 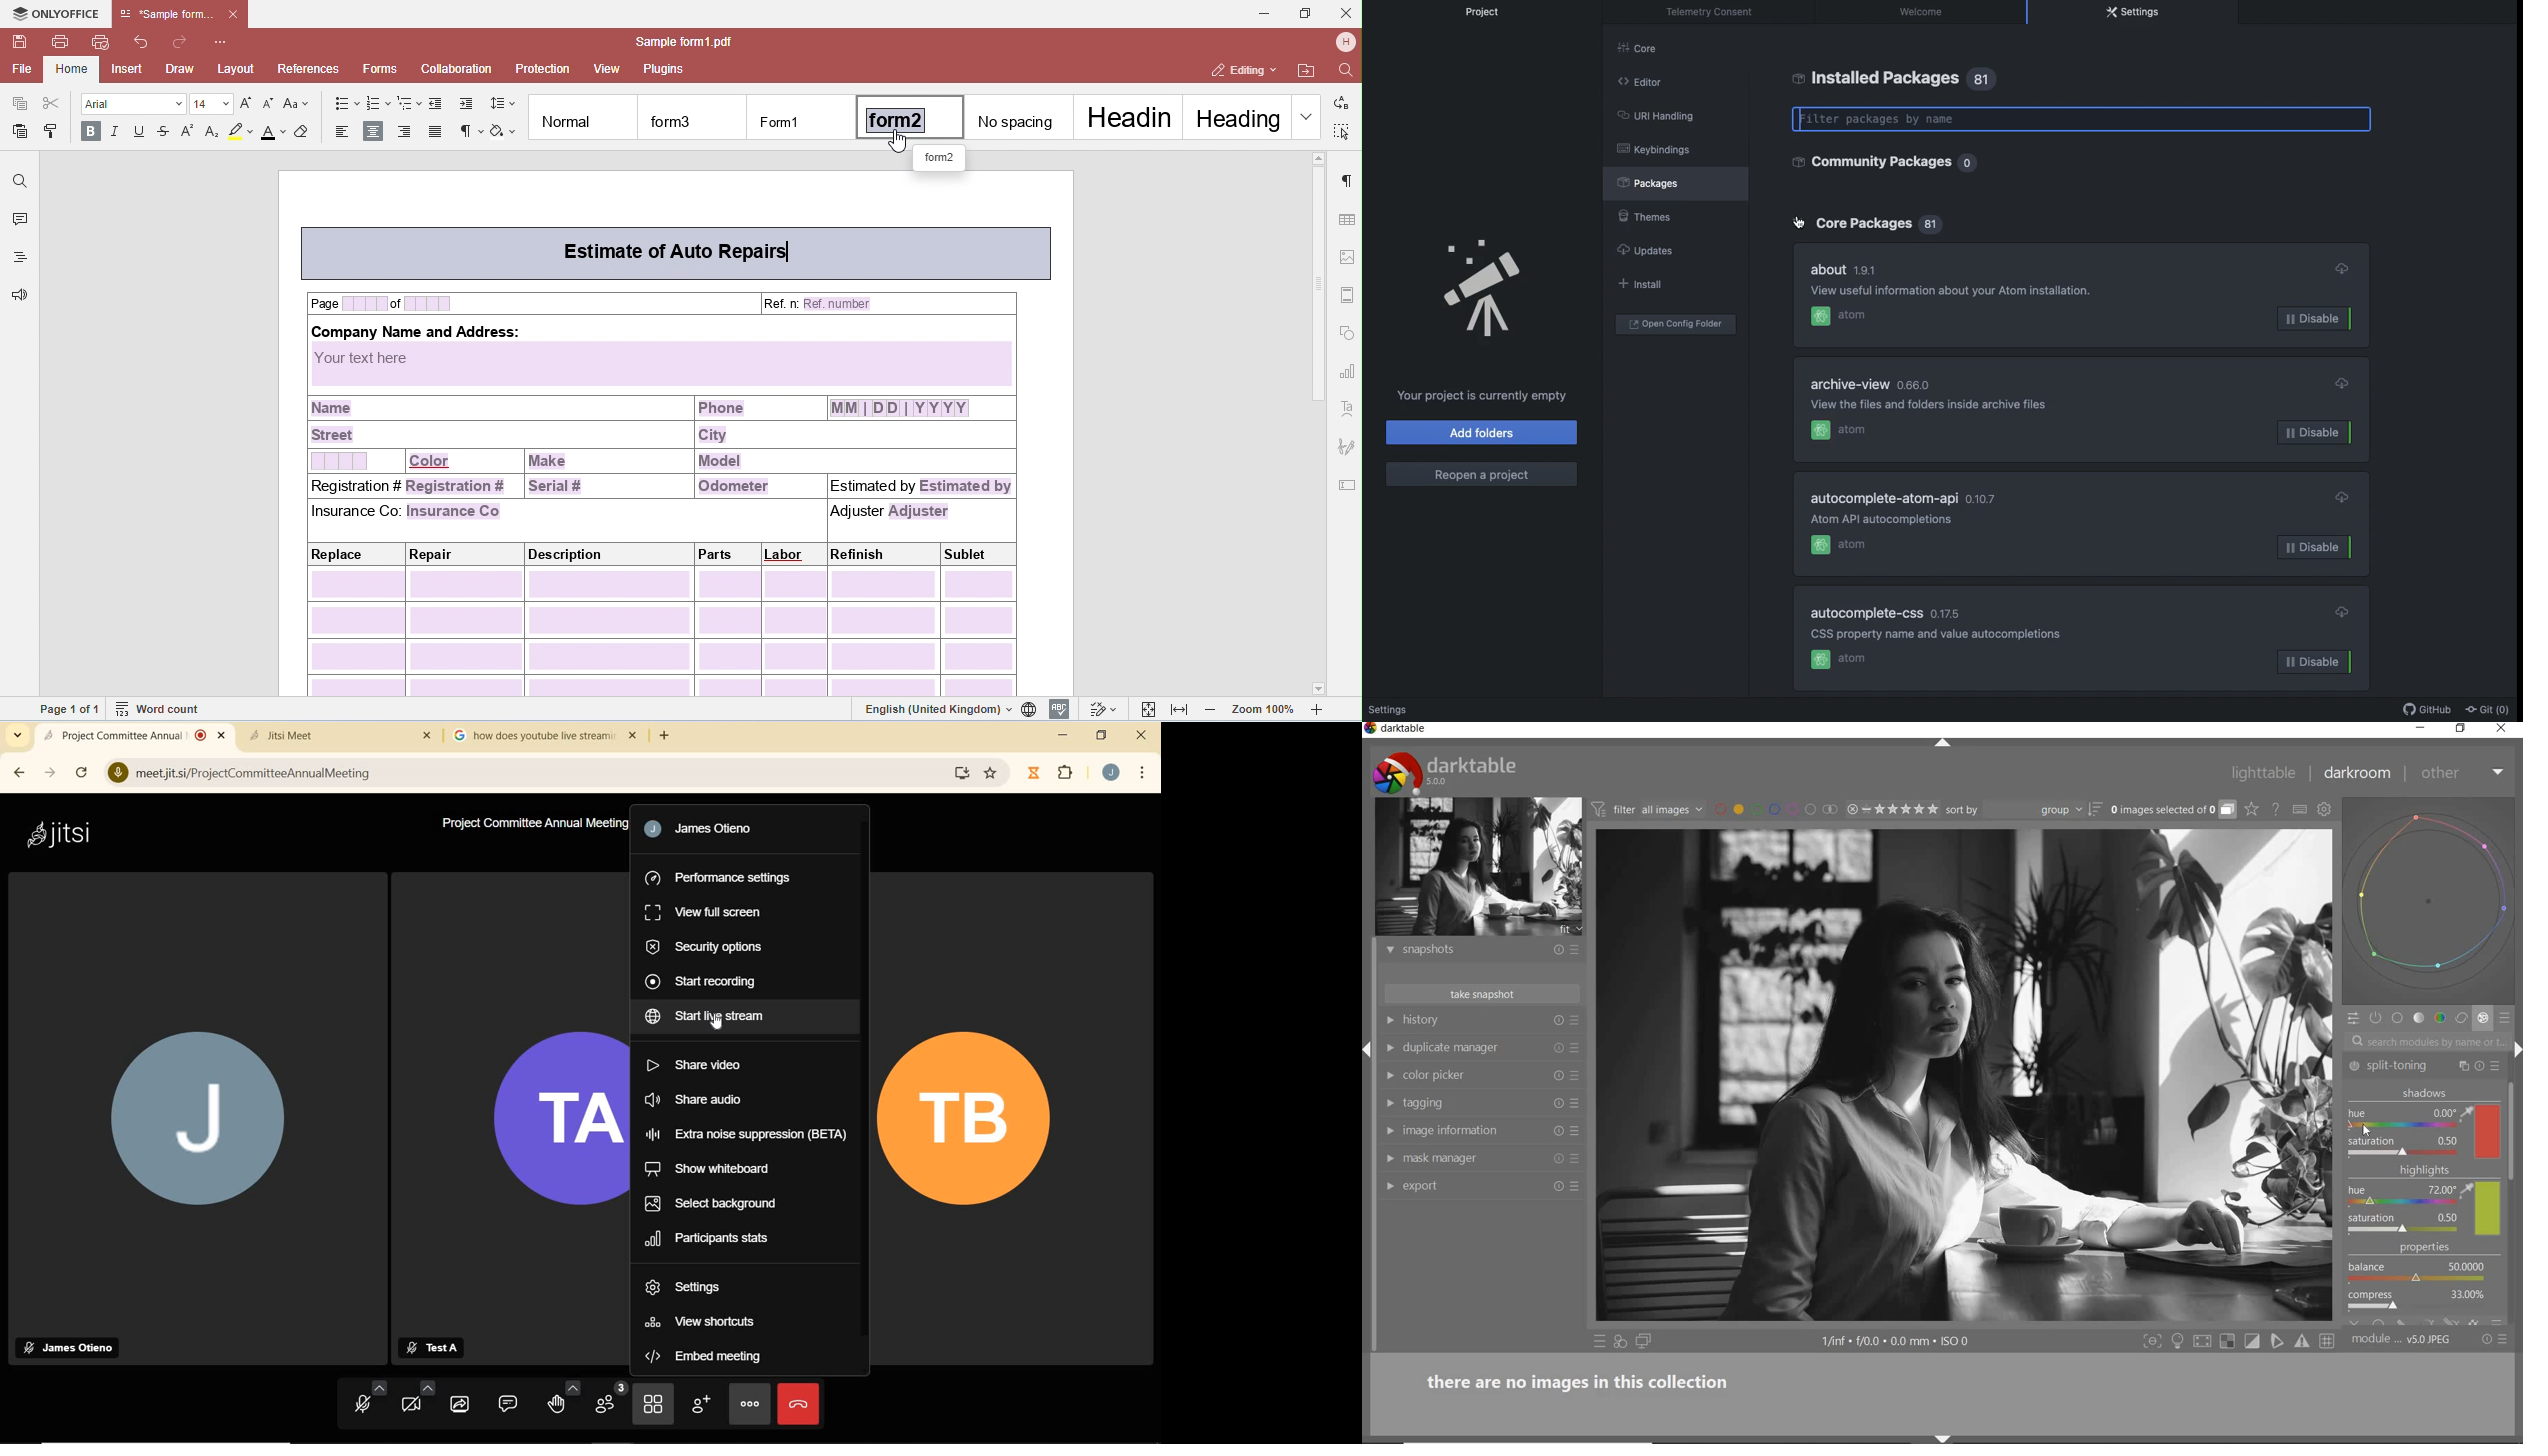 I want to click on 81, so click(x=1935, y=226).